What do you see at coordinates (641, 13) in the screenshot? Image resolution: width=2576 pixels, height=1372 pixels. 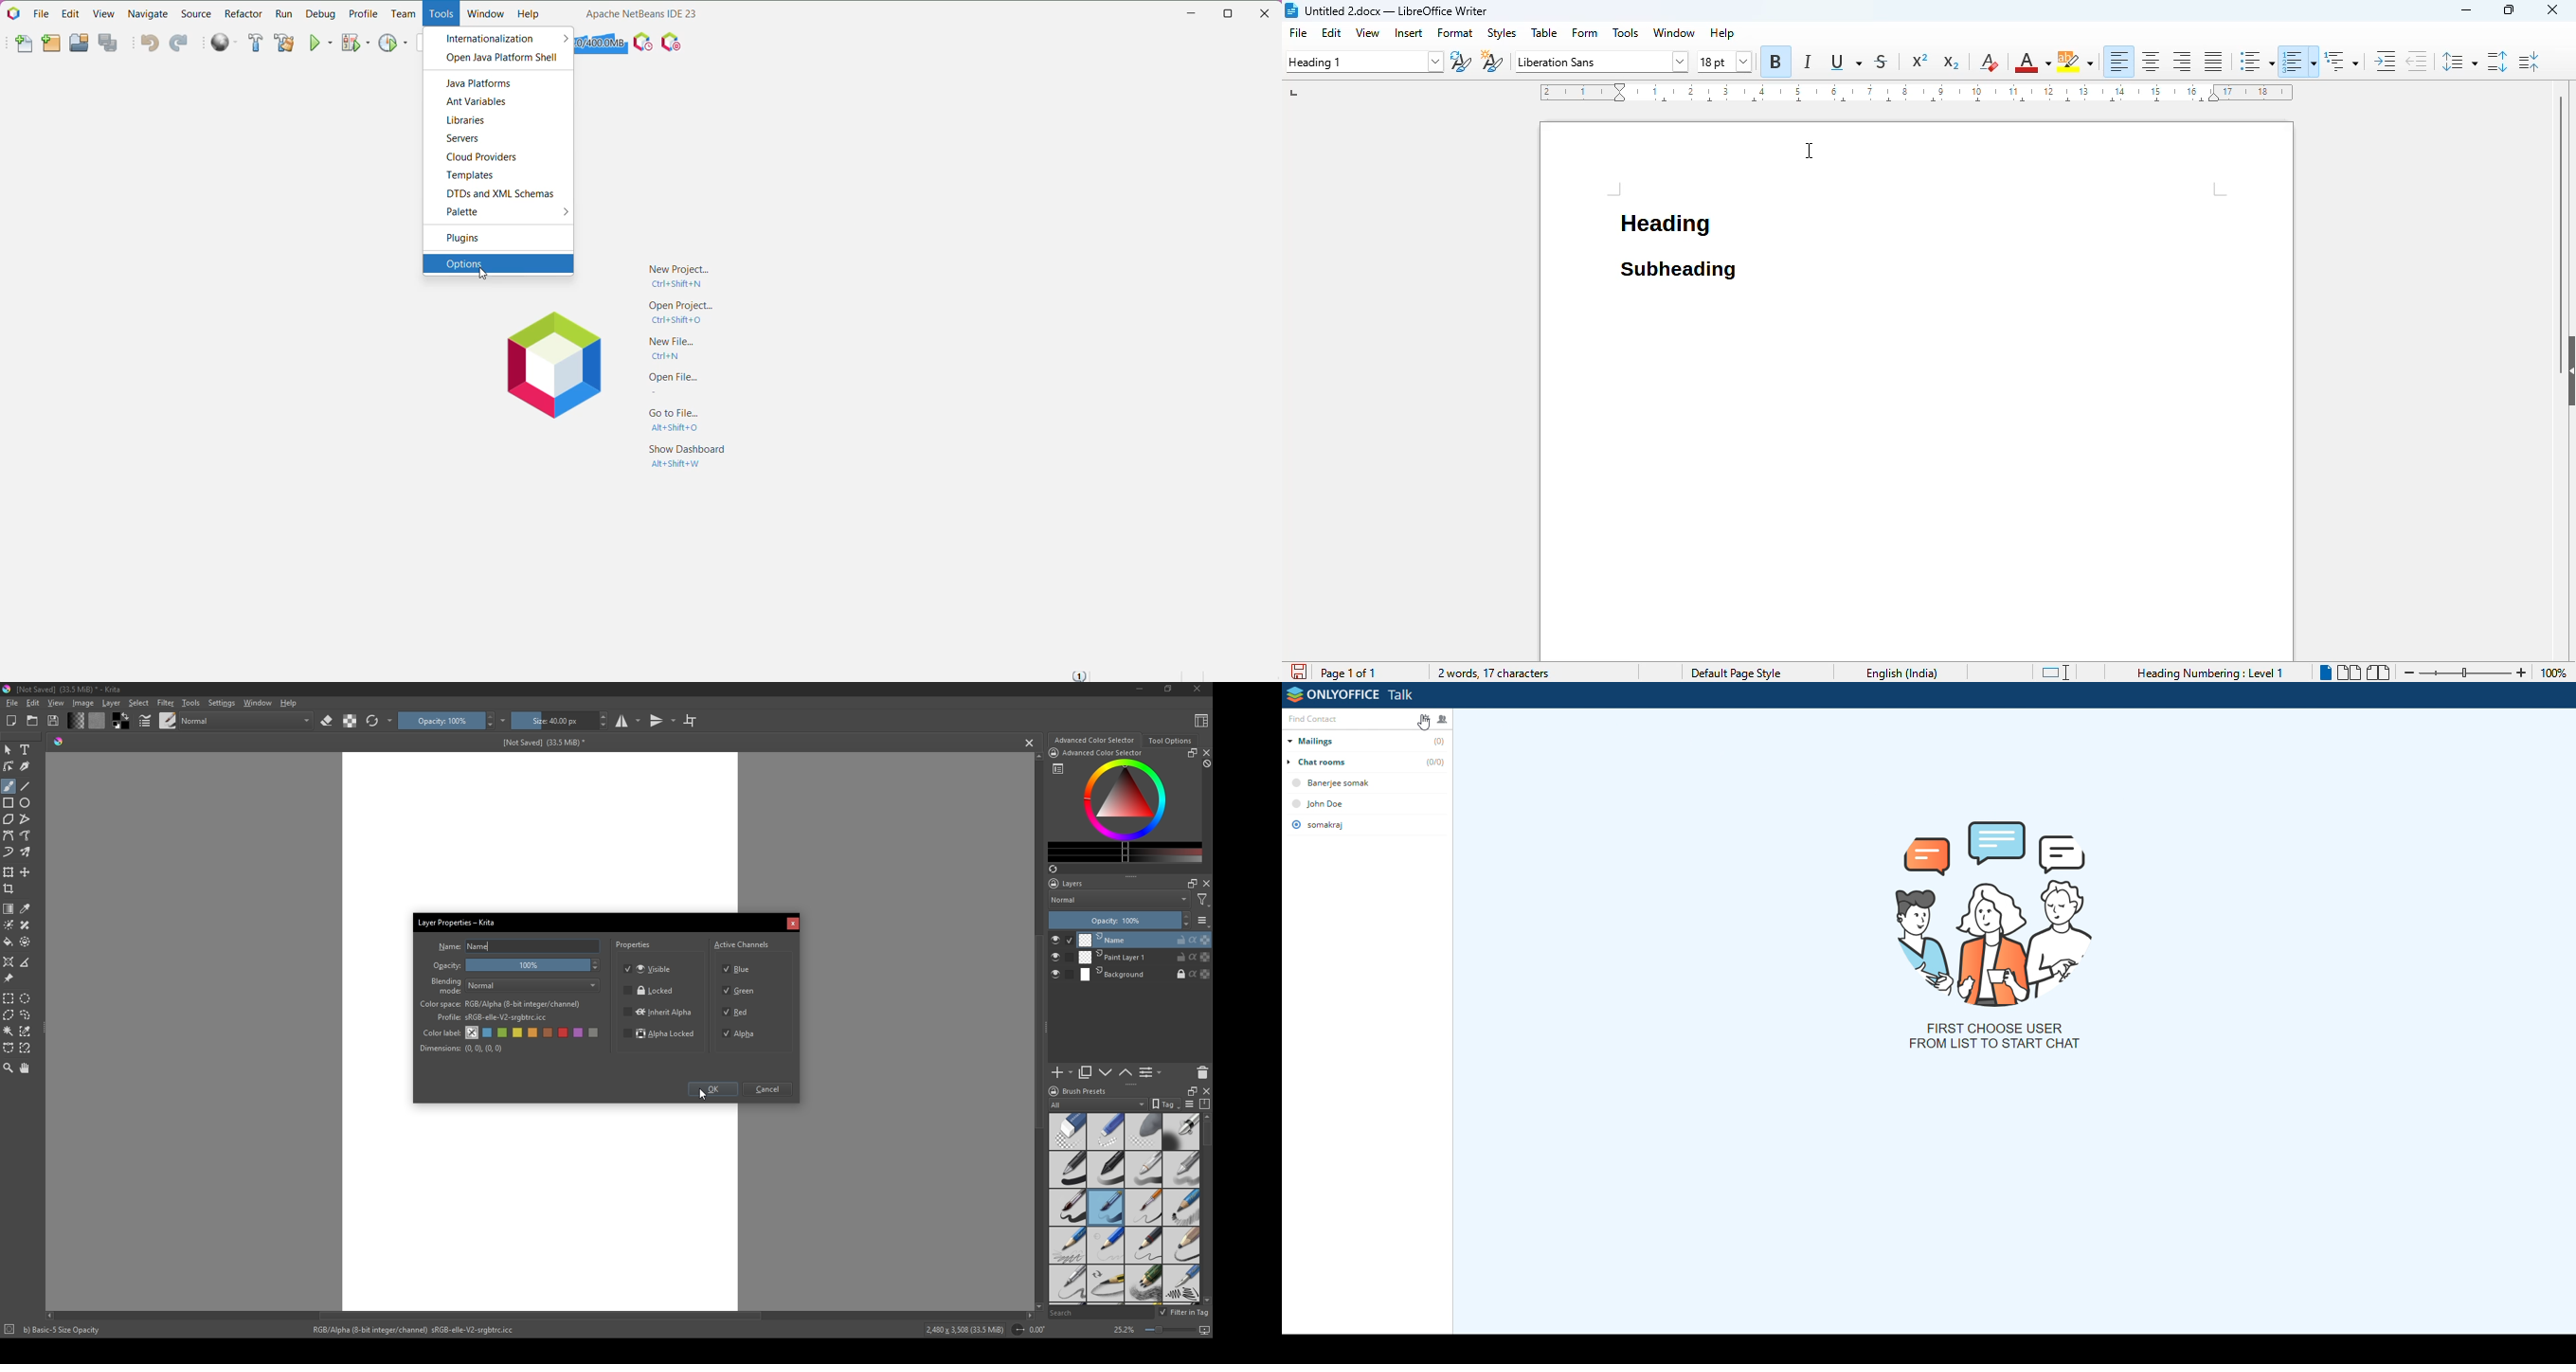 I see `Application Name` at bounding box center [641, 13].